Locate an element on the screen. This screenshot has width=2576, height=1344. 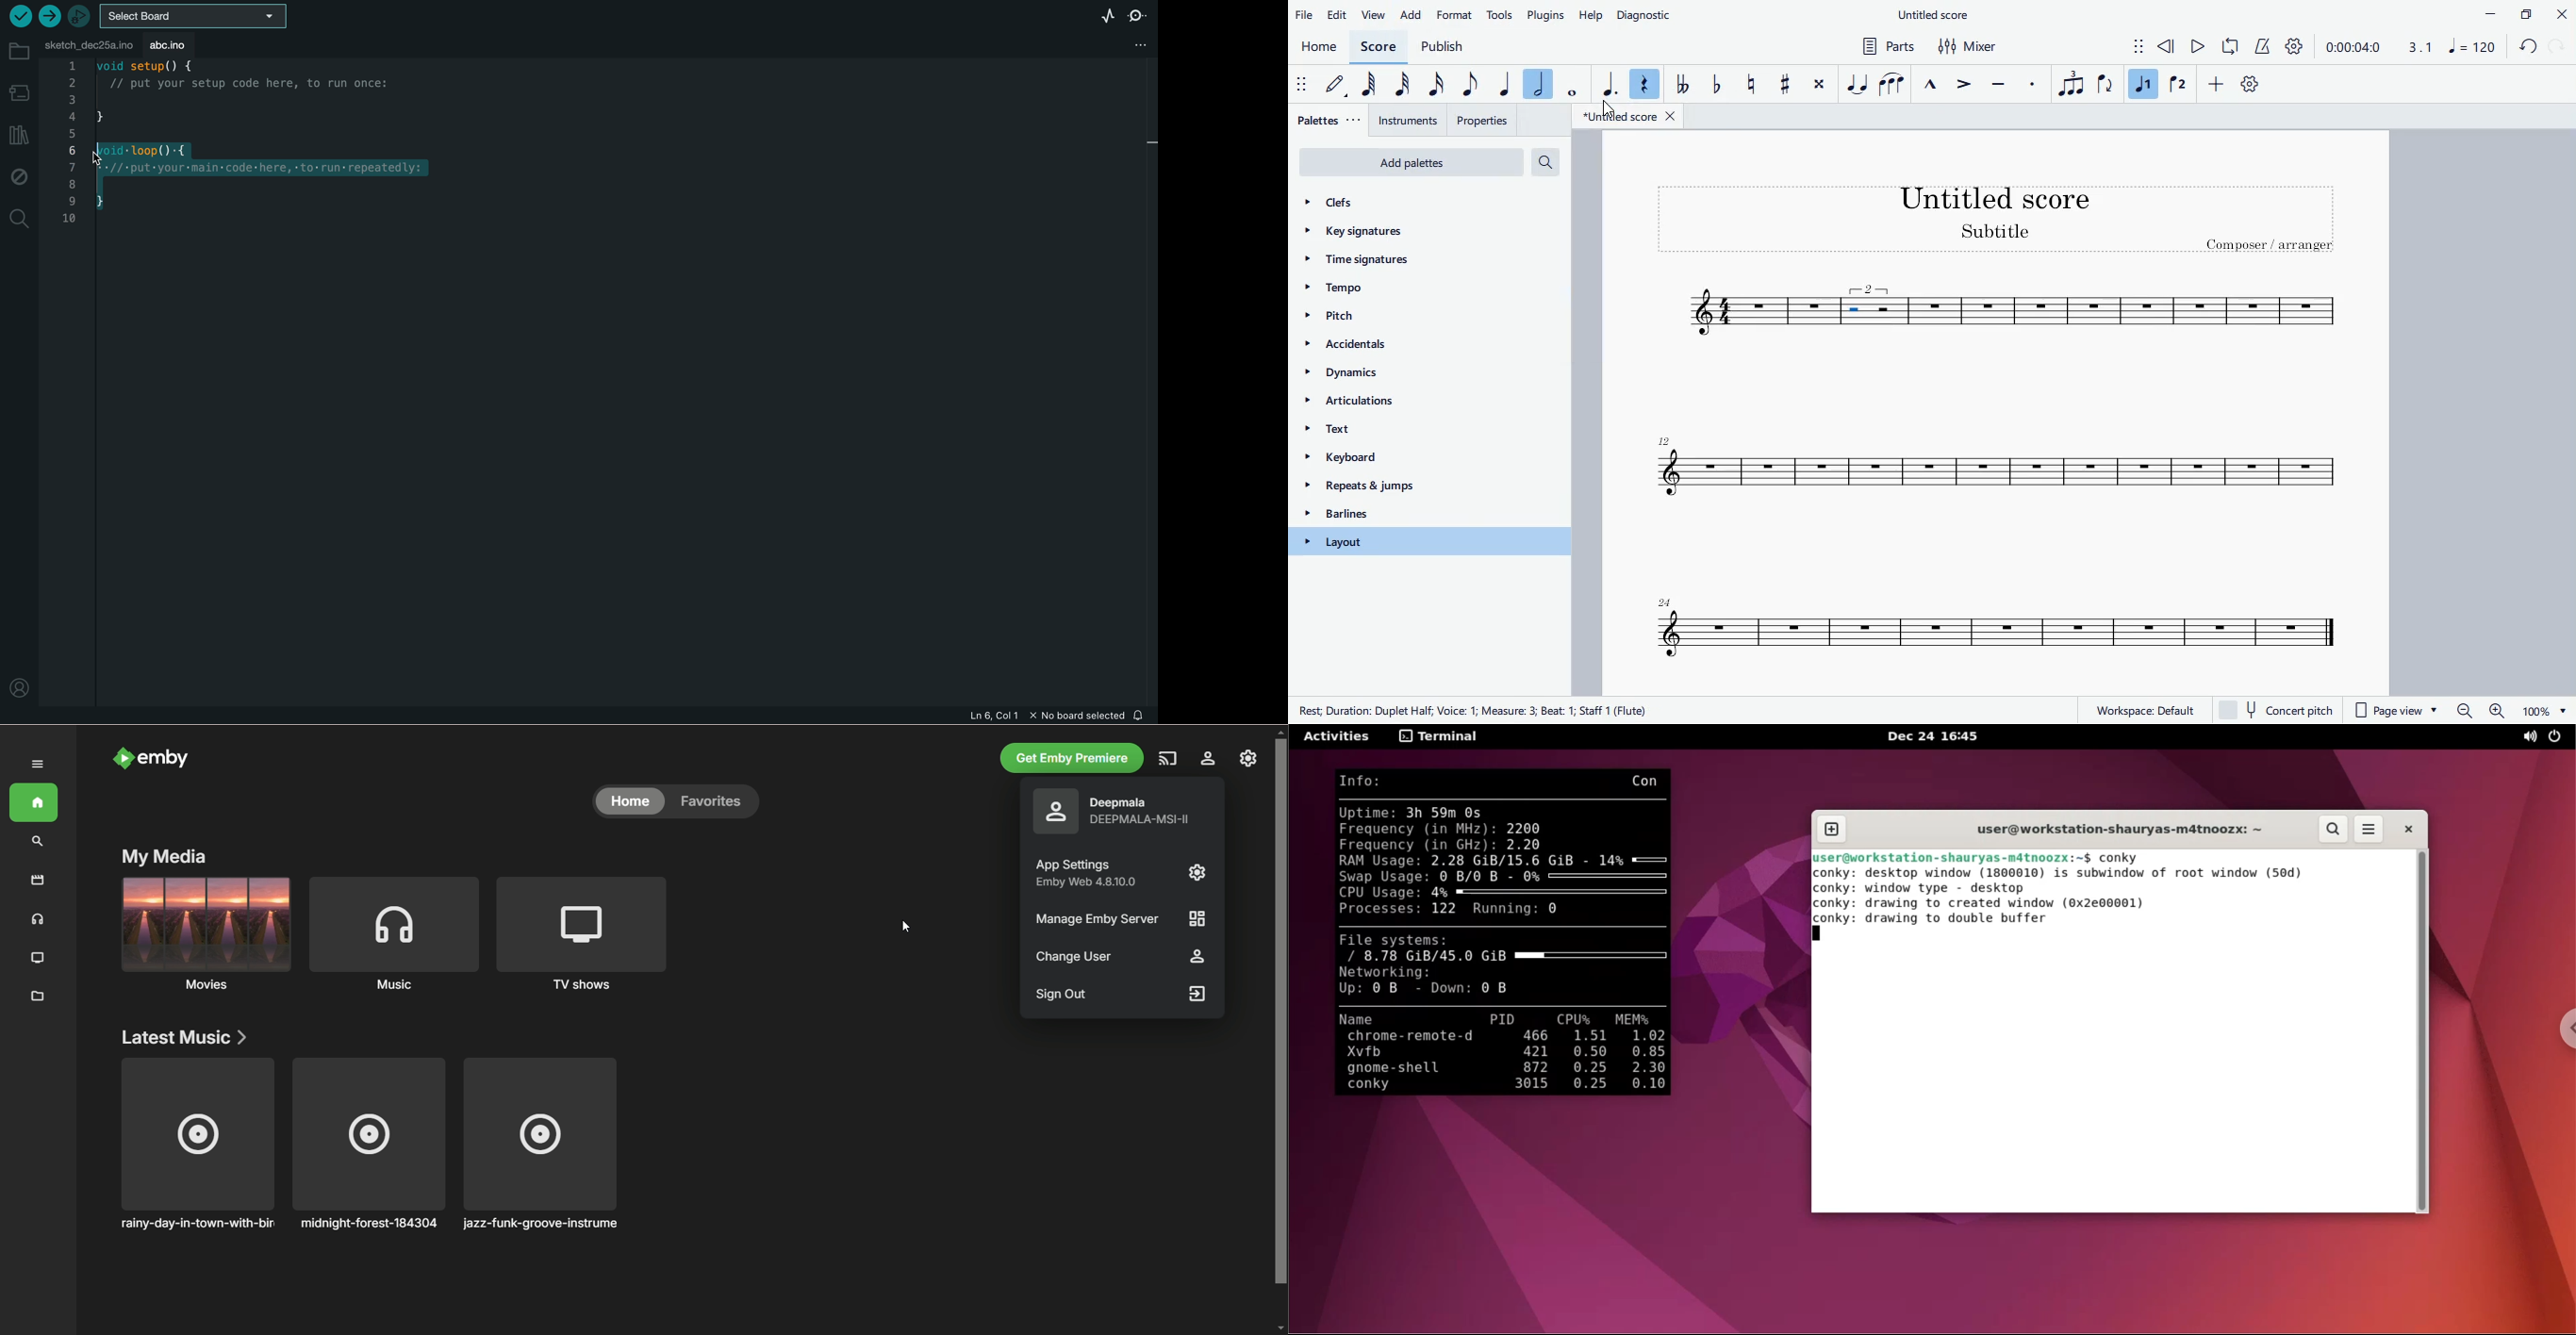
staccato is located at coordinates (2034, 84).